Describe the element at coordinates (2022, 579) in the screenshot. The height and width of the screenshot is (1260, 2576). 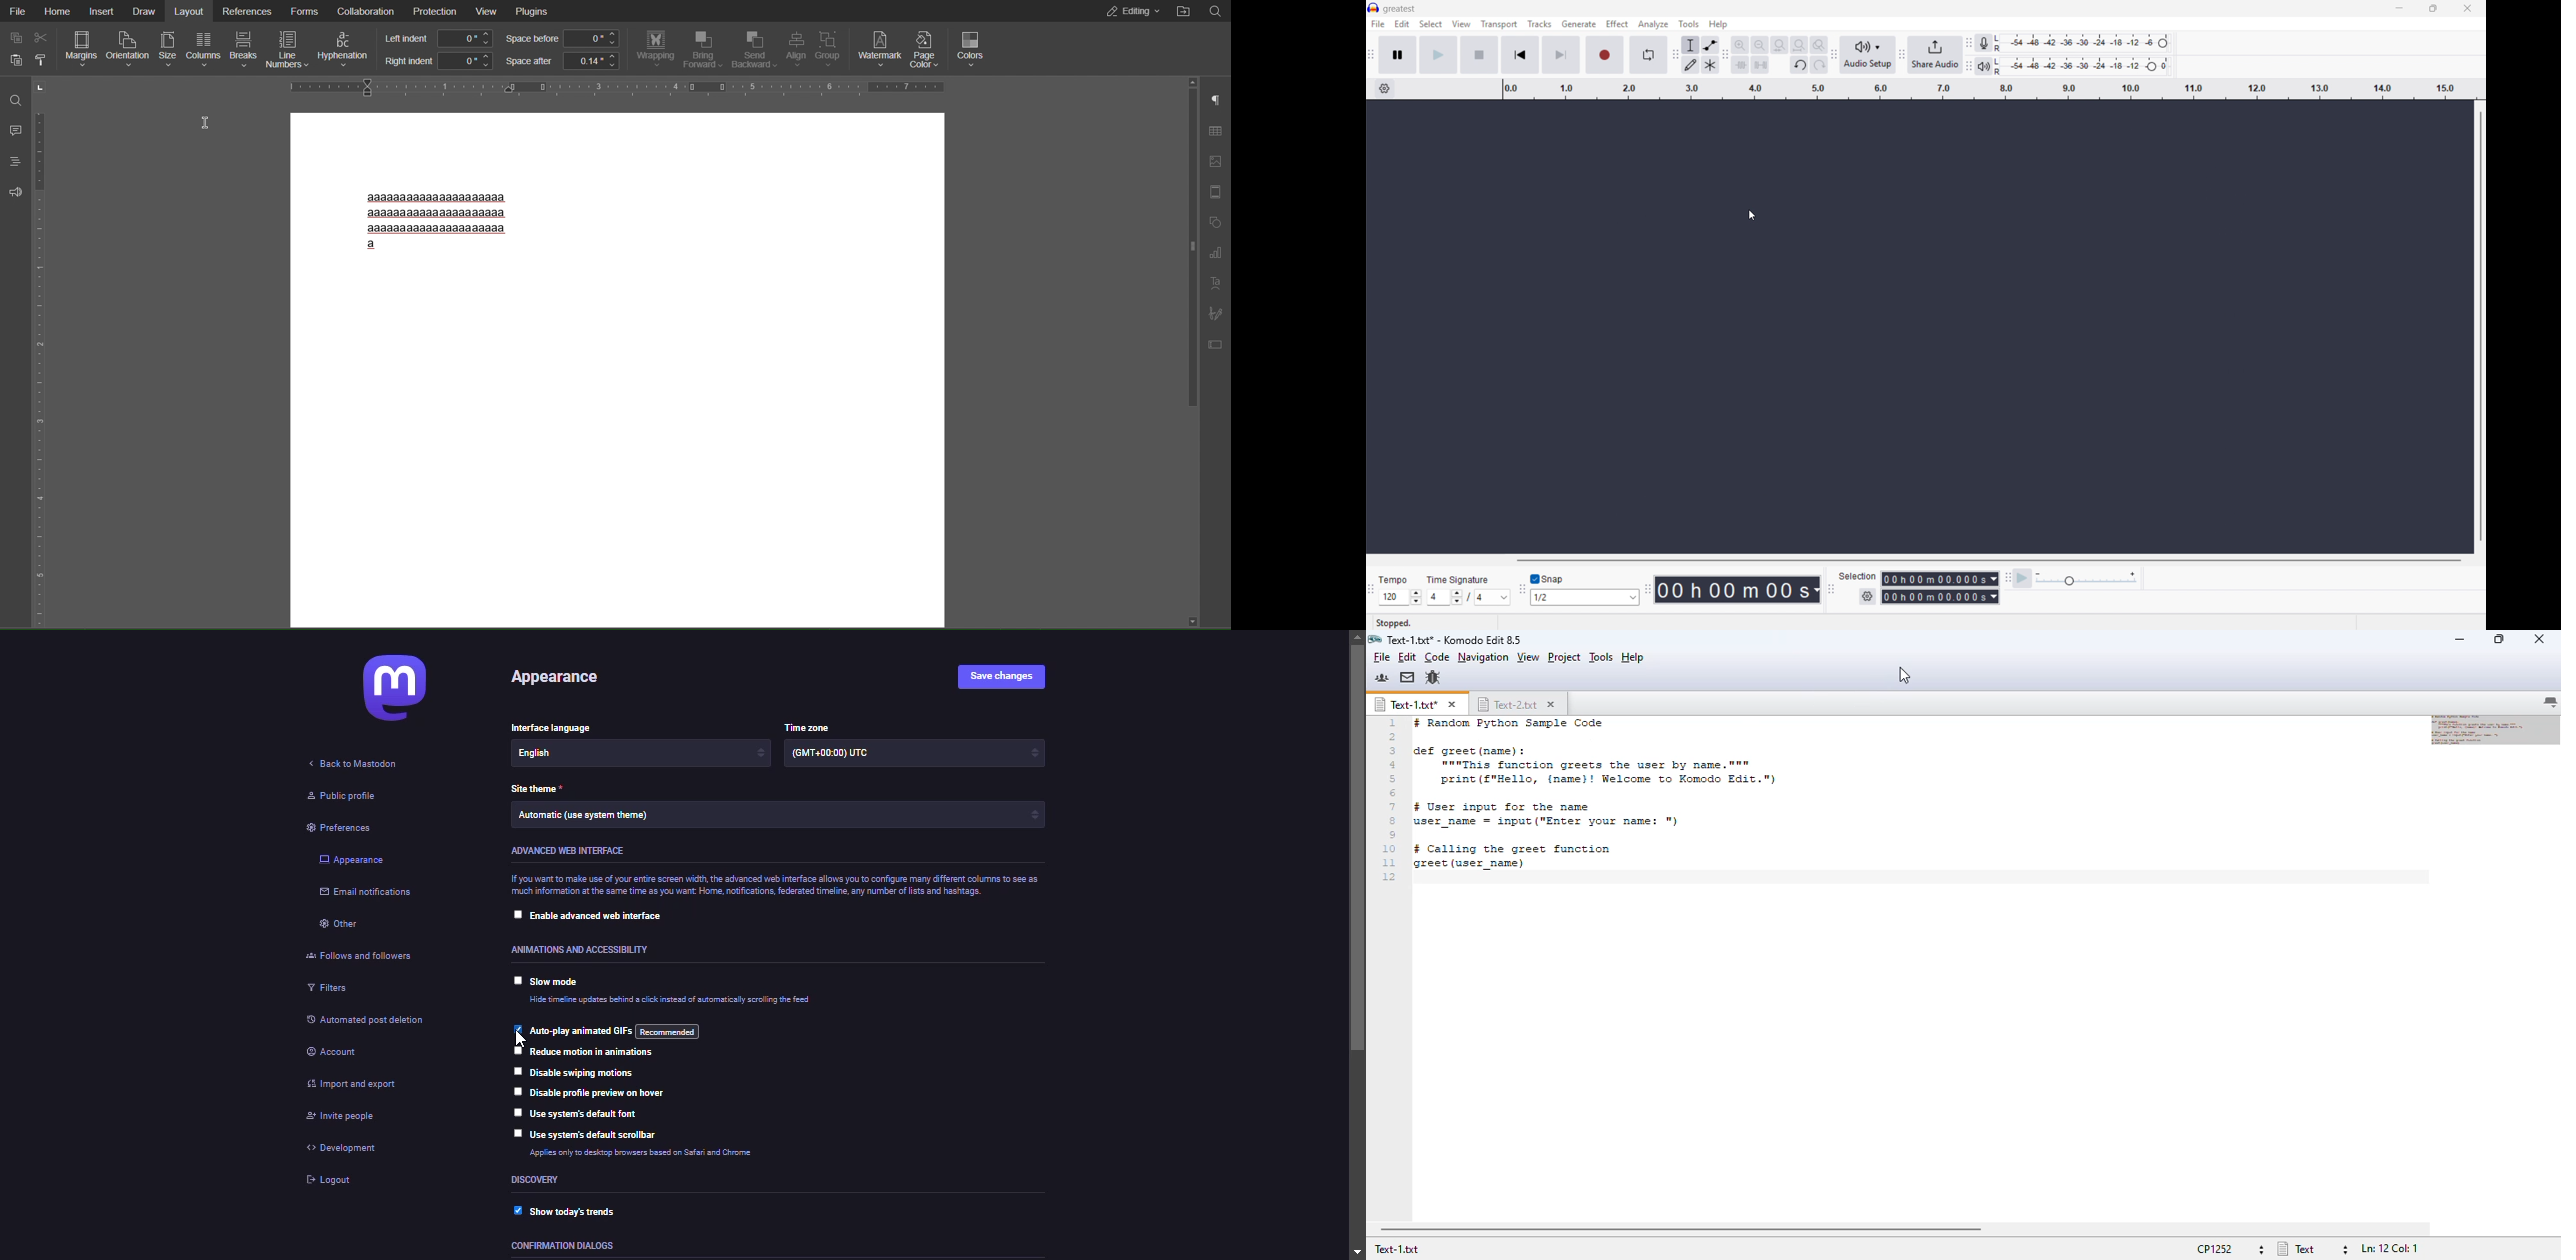
I see `Play at speed ` at that location.